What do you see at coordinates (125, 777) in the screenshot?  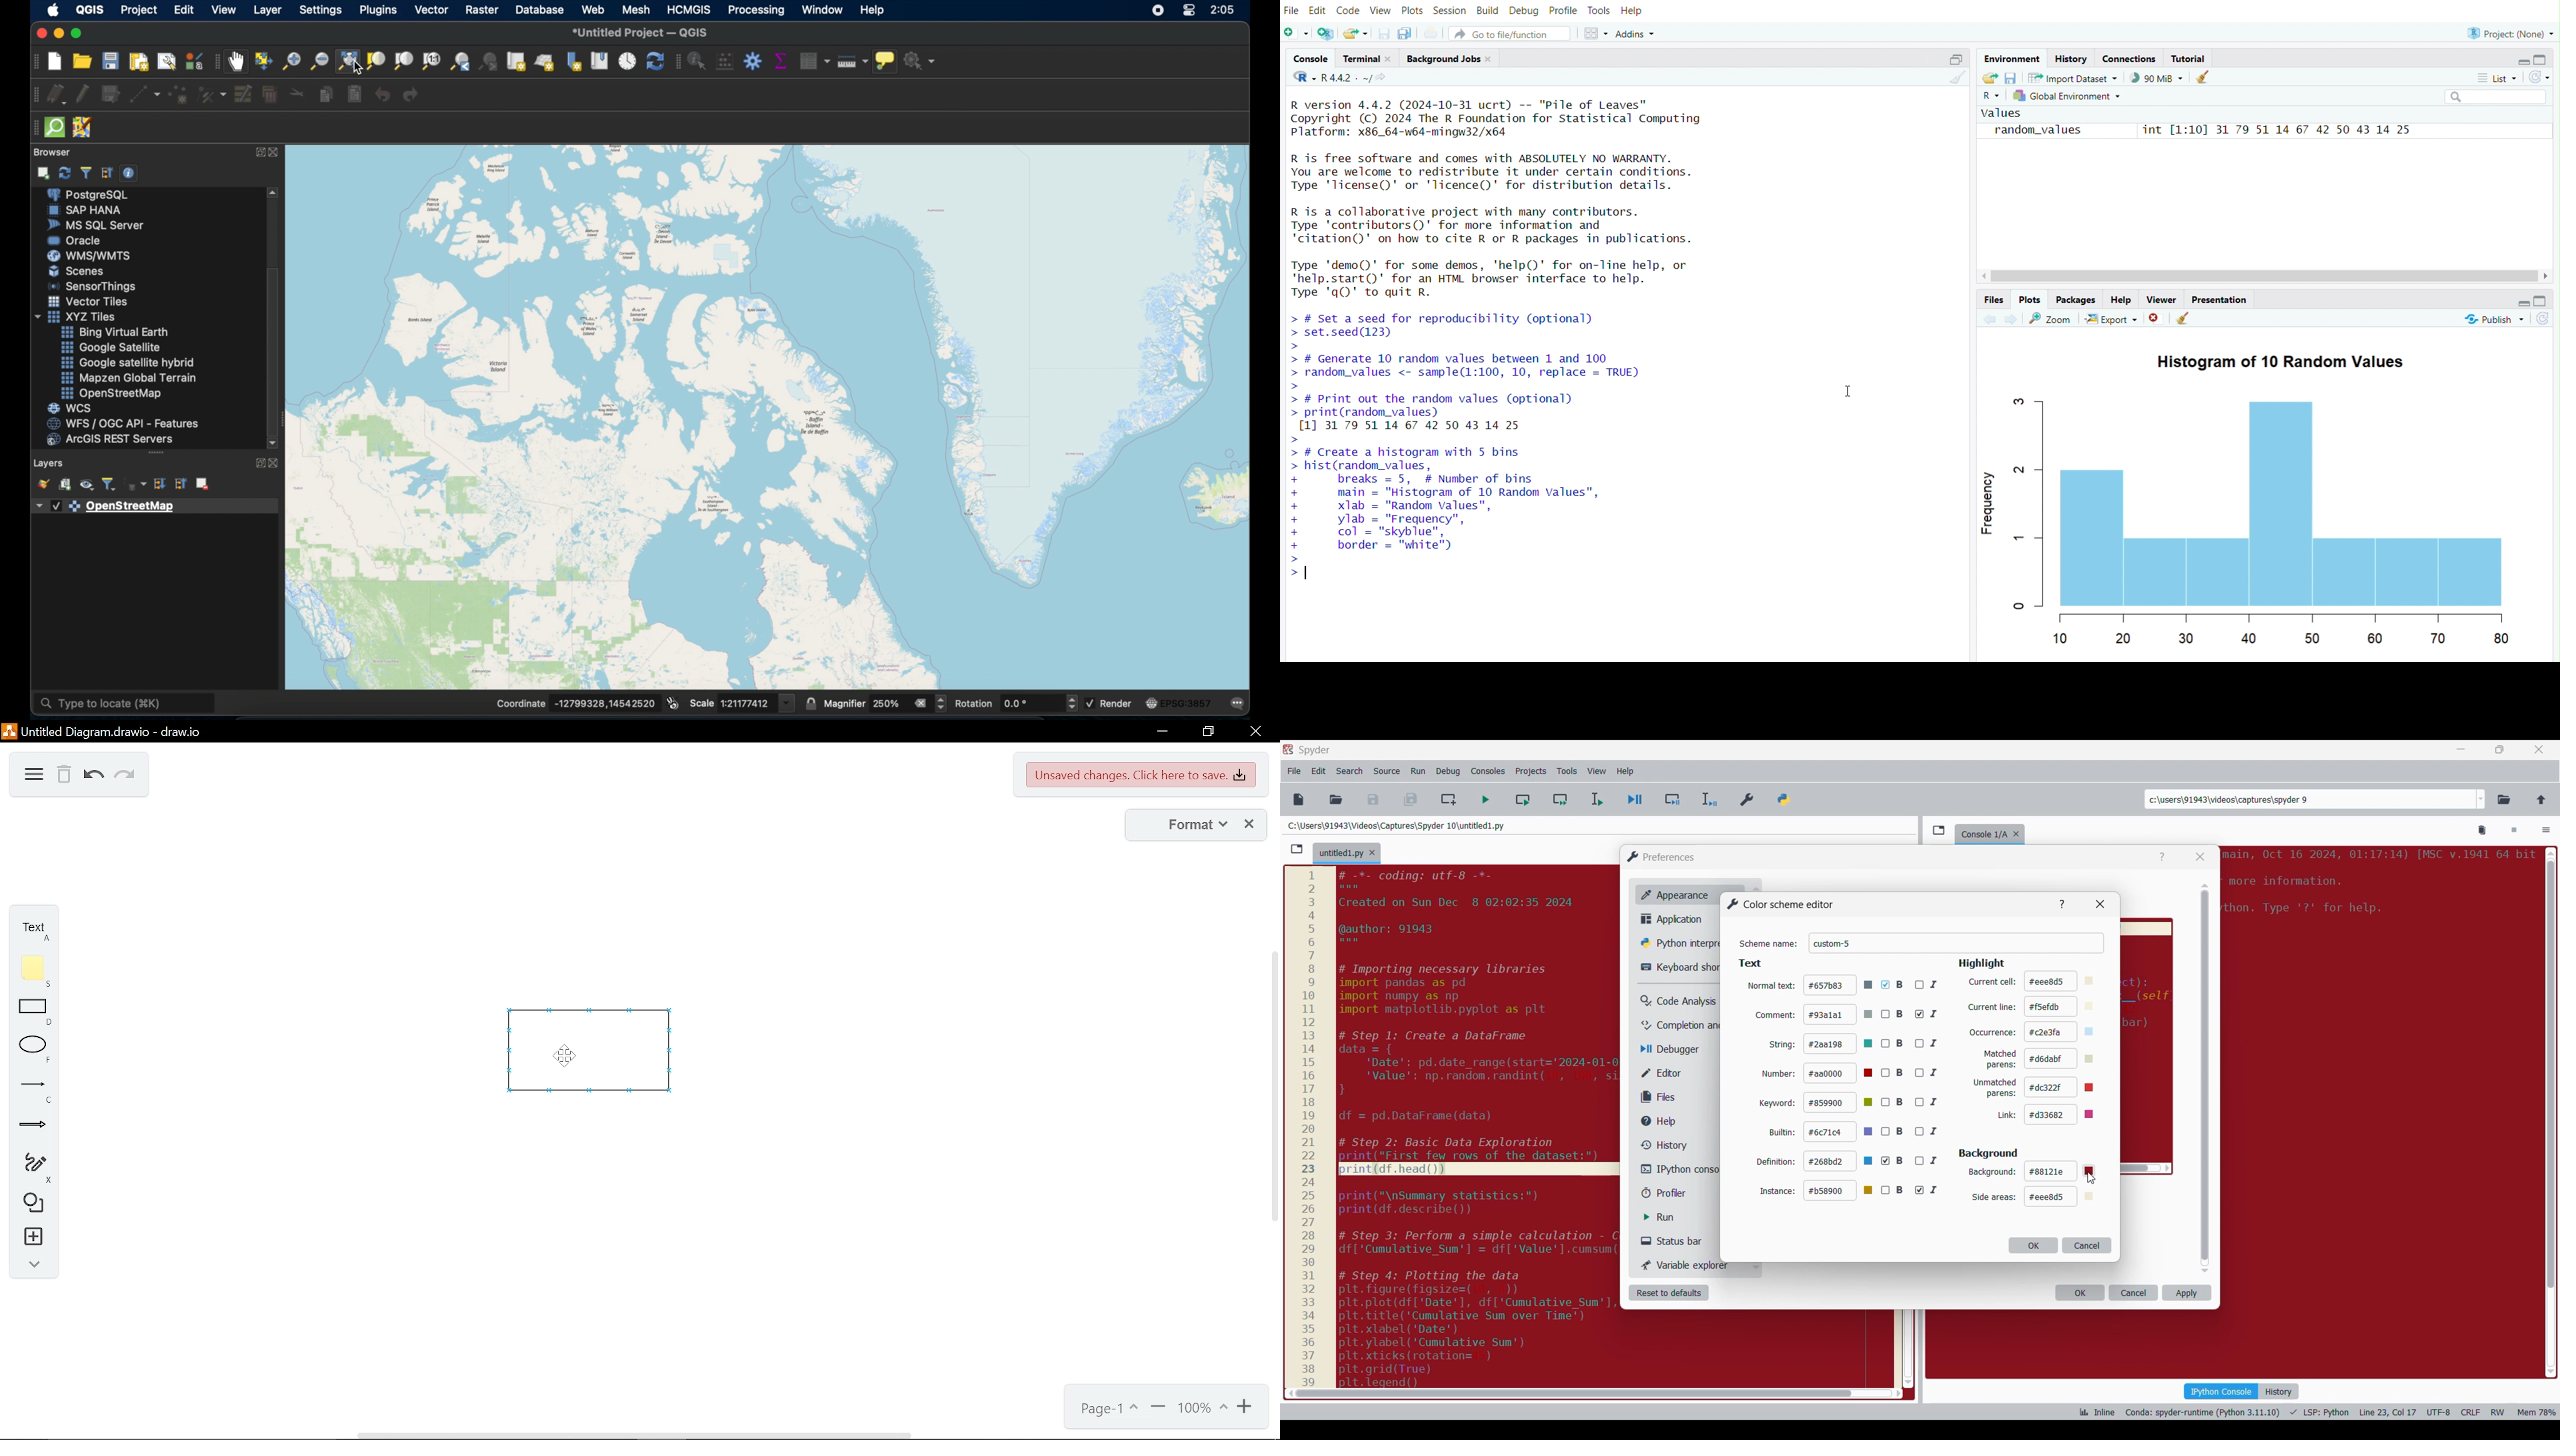 I see `redo` at bounding box center [125, 777].